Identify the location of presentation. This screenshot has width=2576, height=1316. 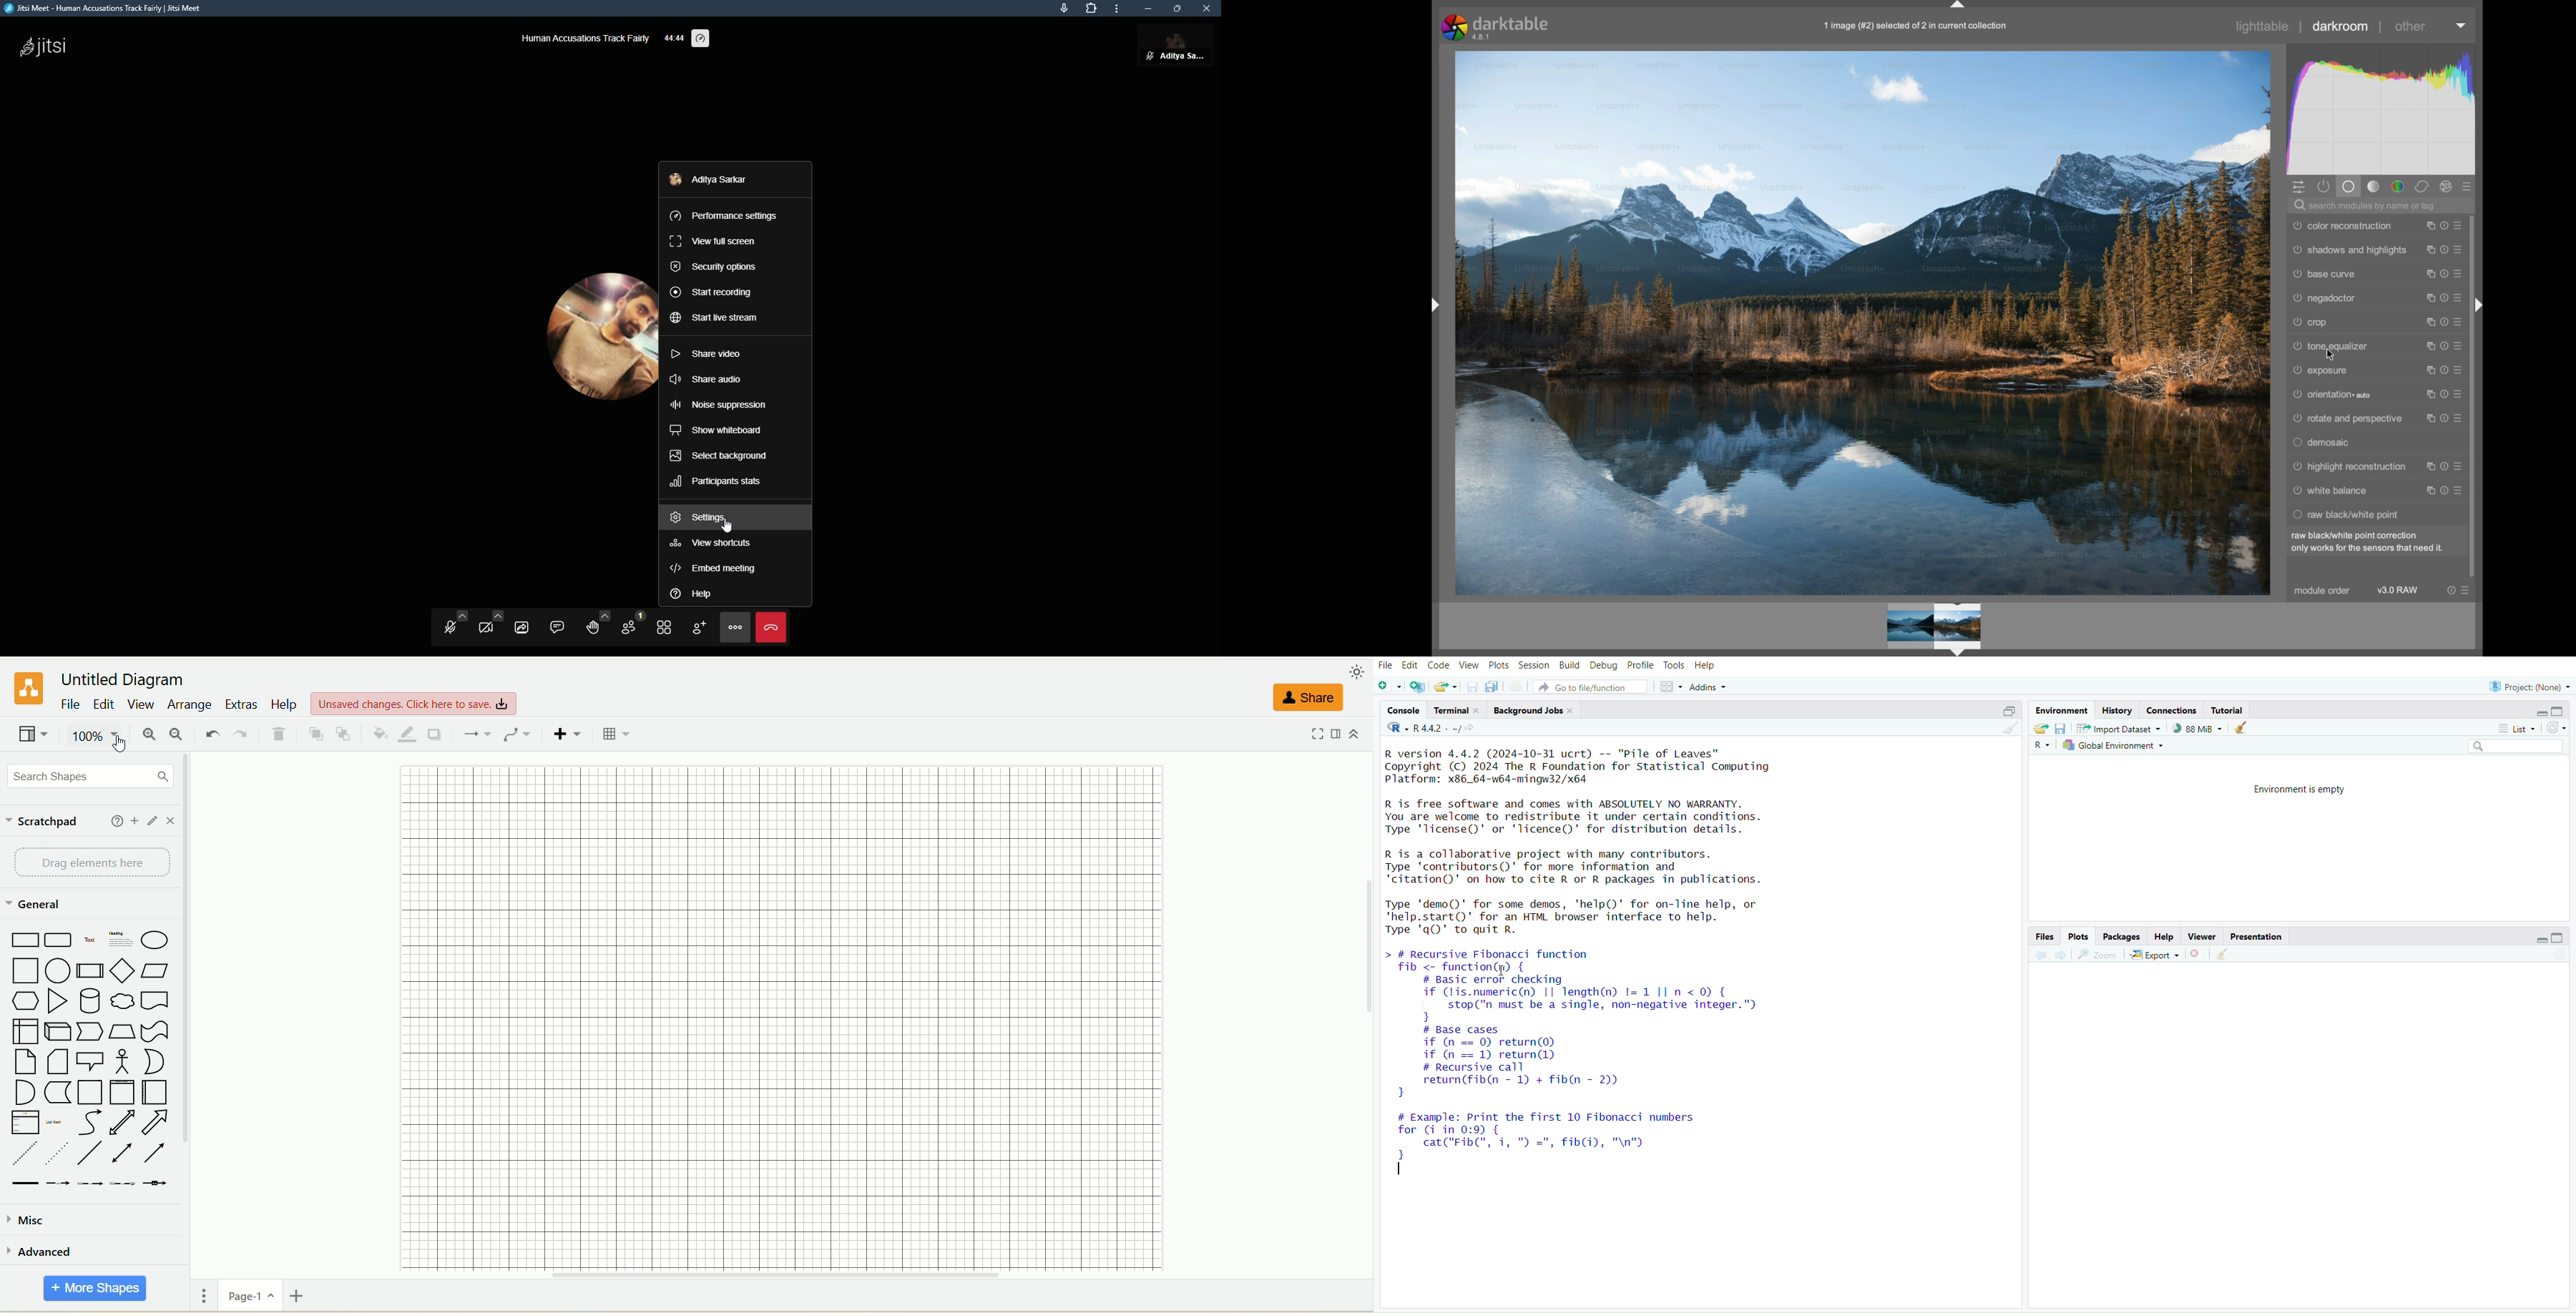
(2256, 937).